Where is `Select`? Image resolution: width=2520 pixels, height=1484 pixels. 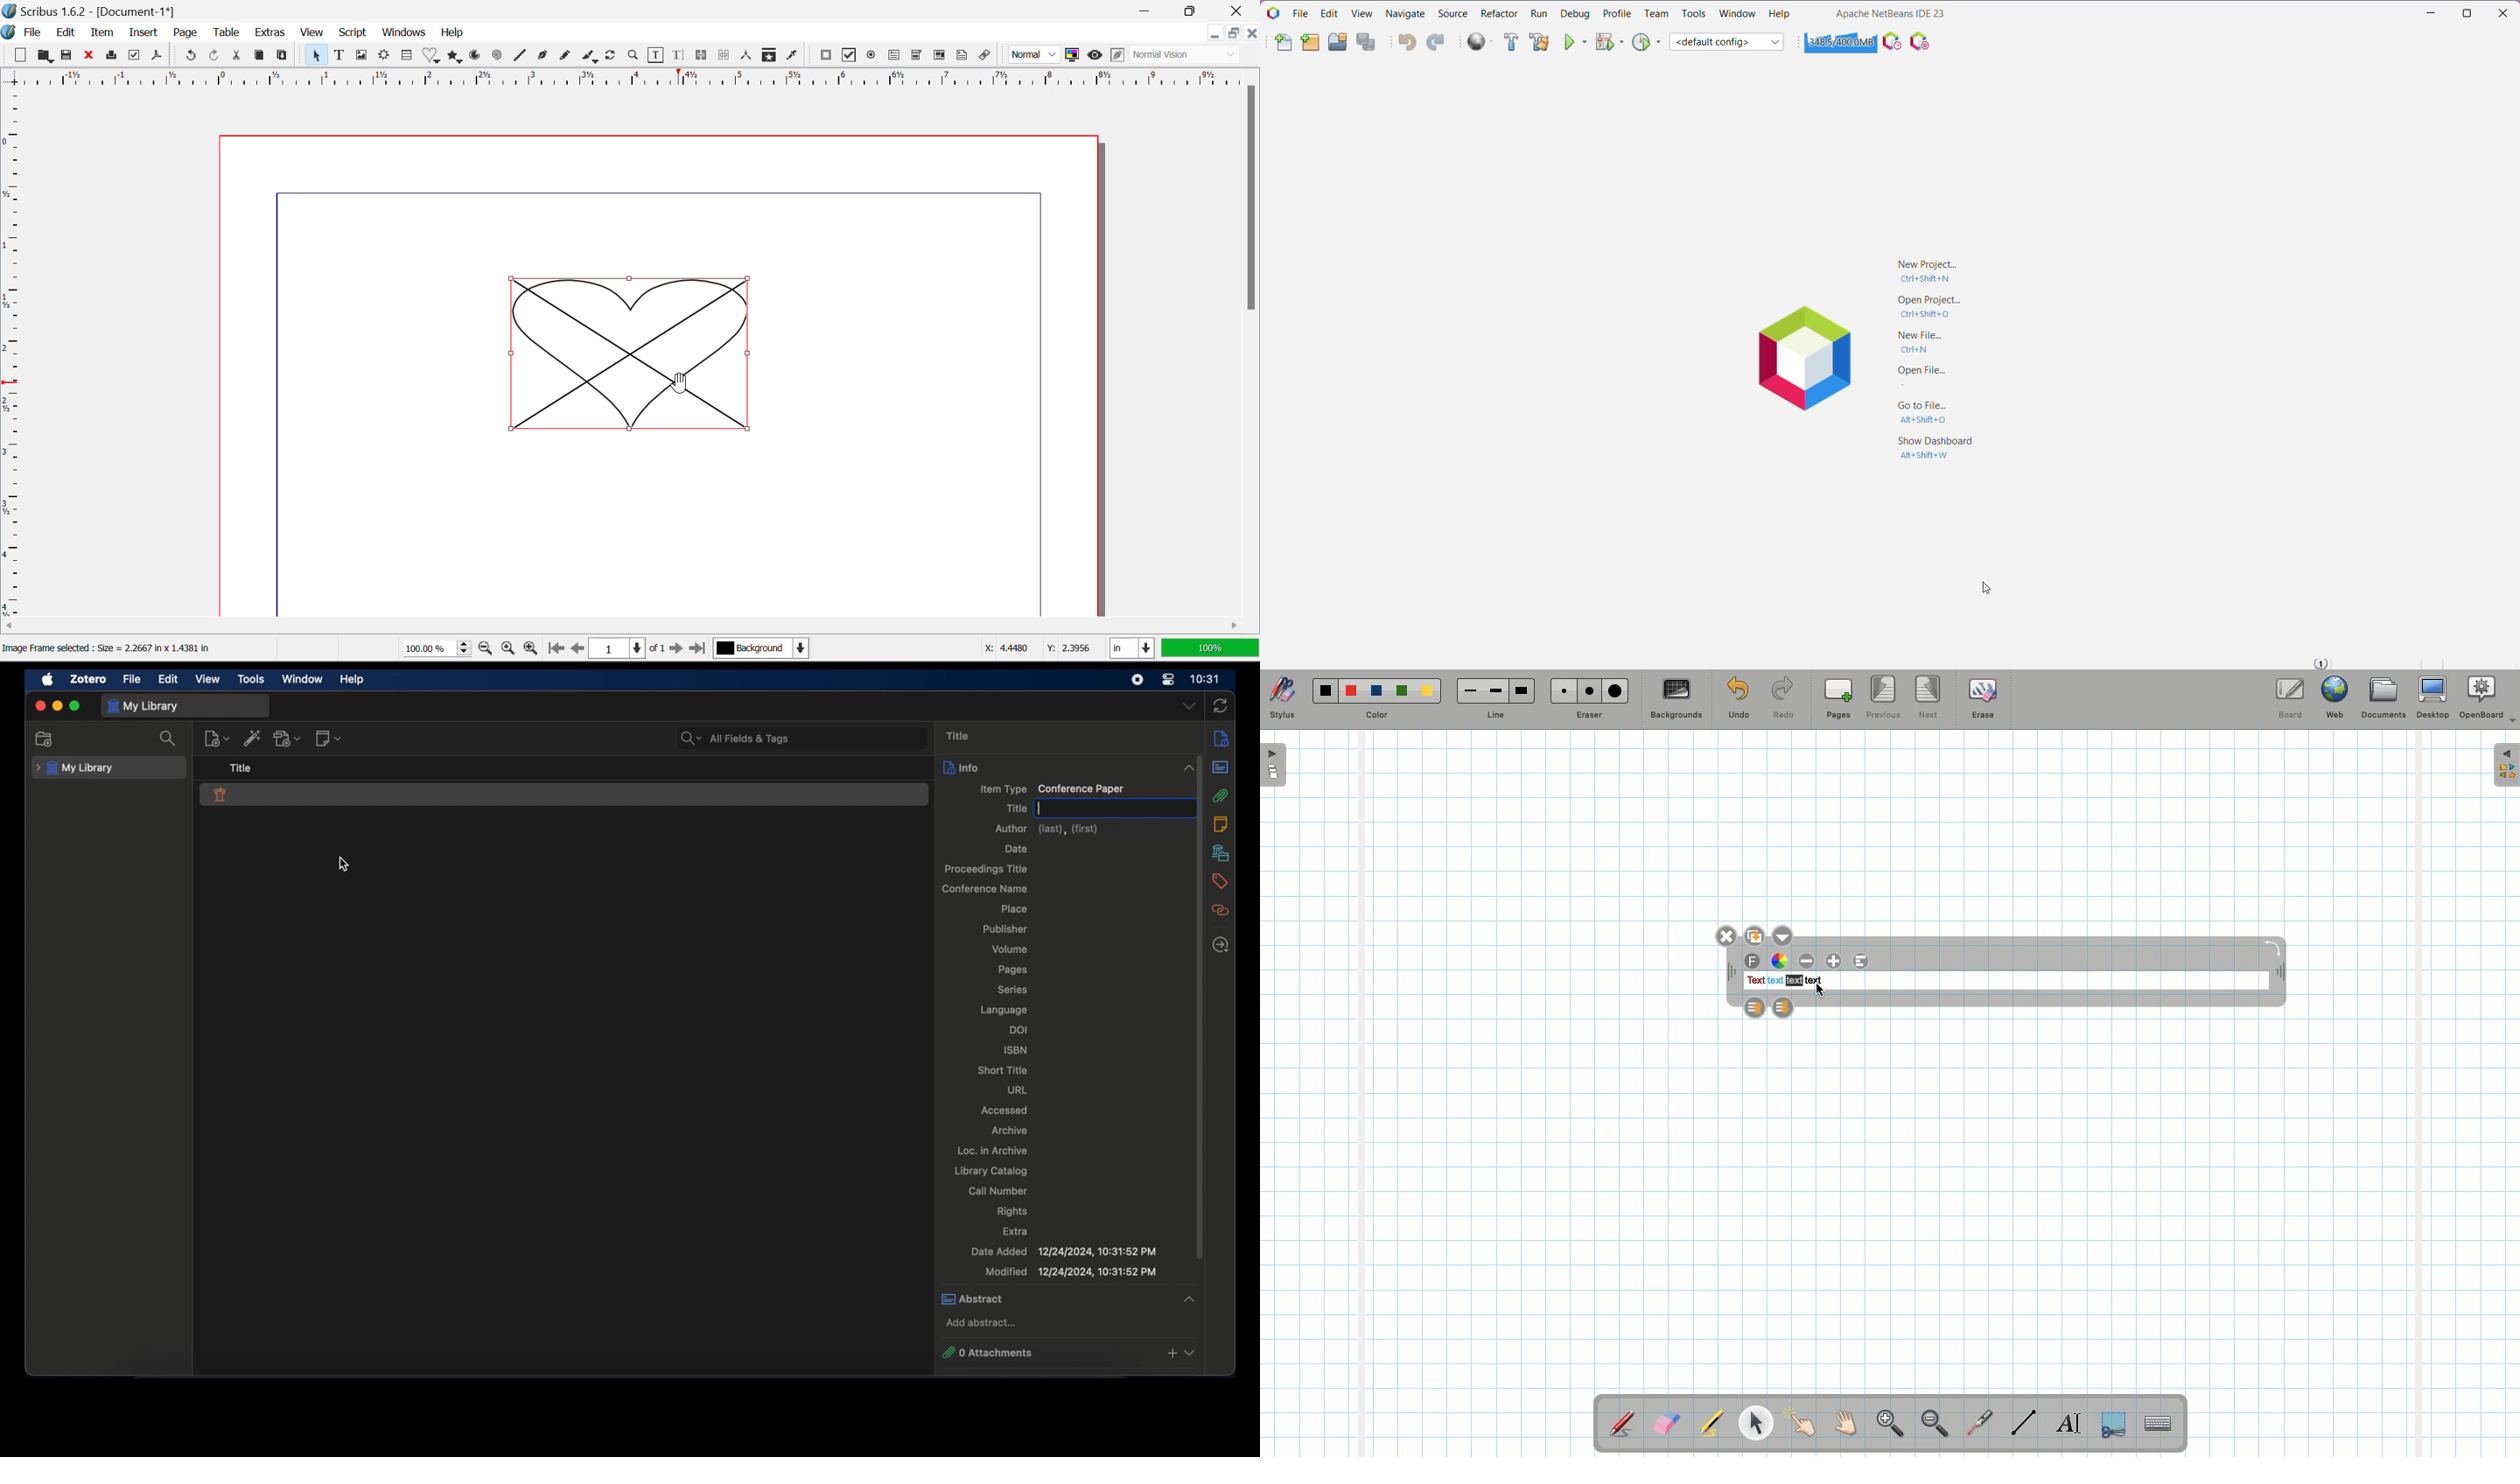 Select is located at coordinates (316, 55).